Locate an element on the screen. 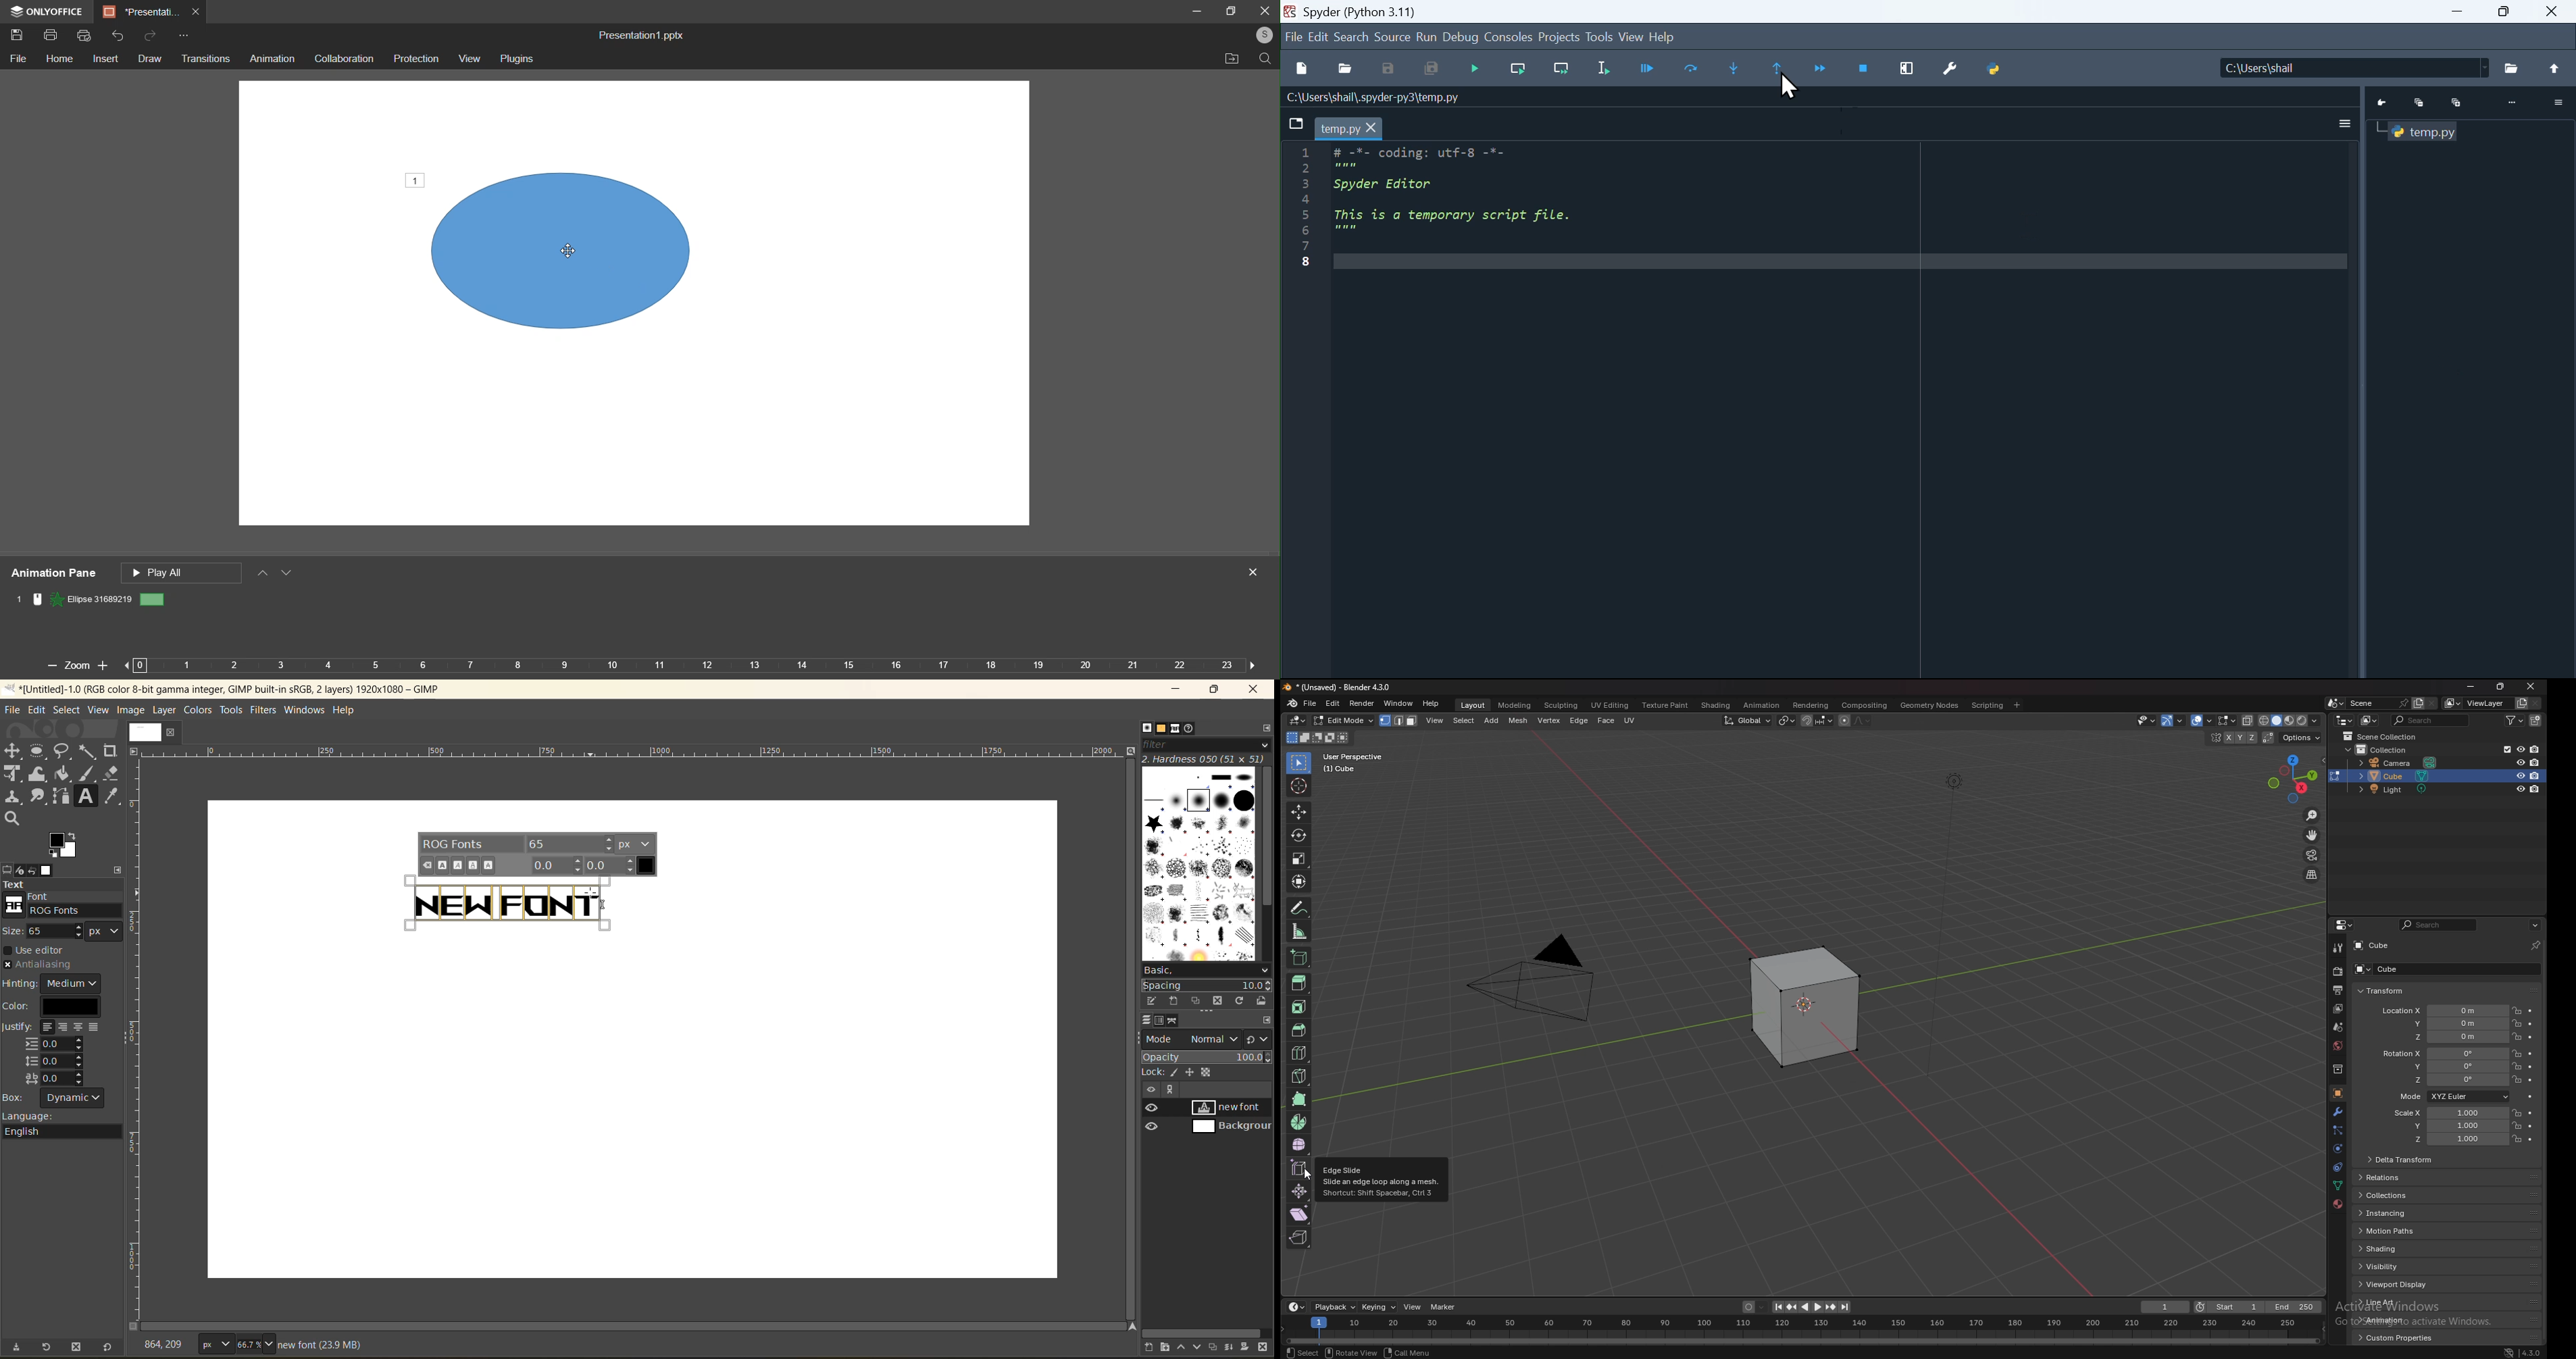 The image size is (2576, 1372). Quick Print is located at coordinates (87, 36).